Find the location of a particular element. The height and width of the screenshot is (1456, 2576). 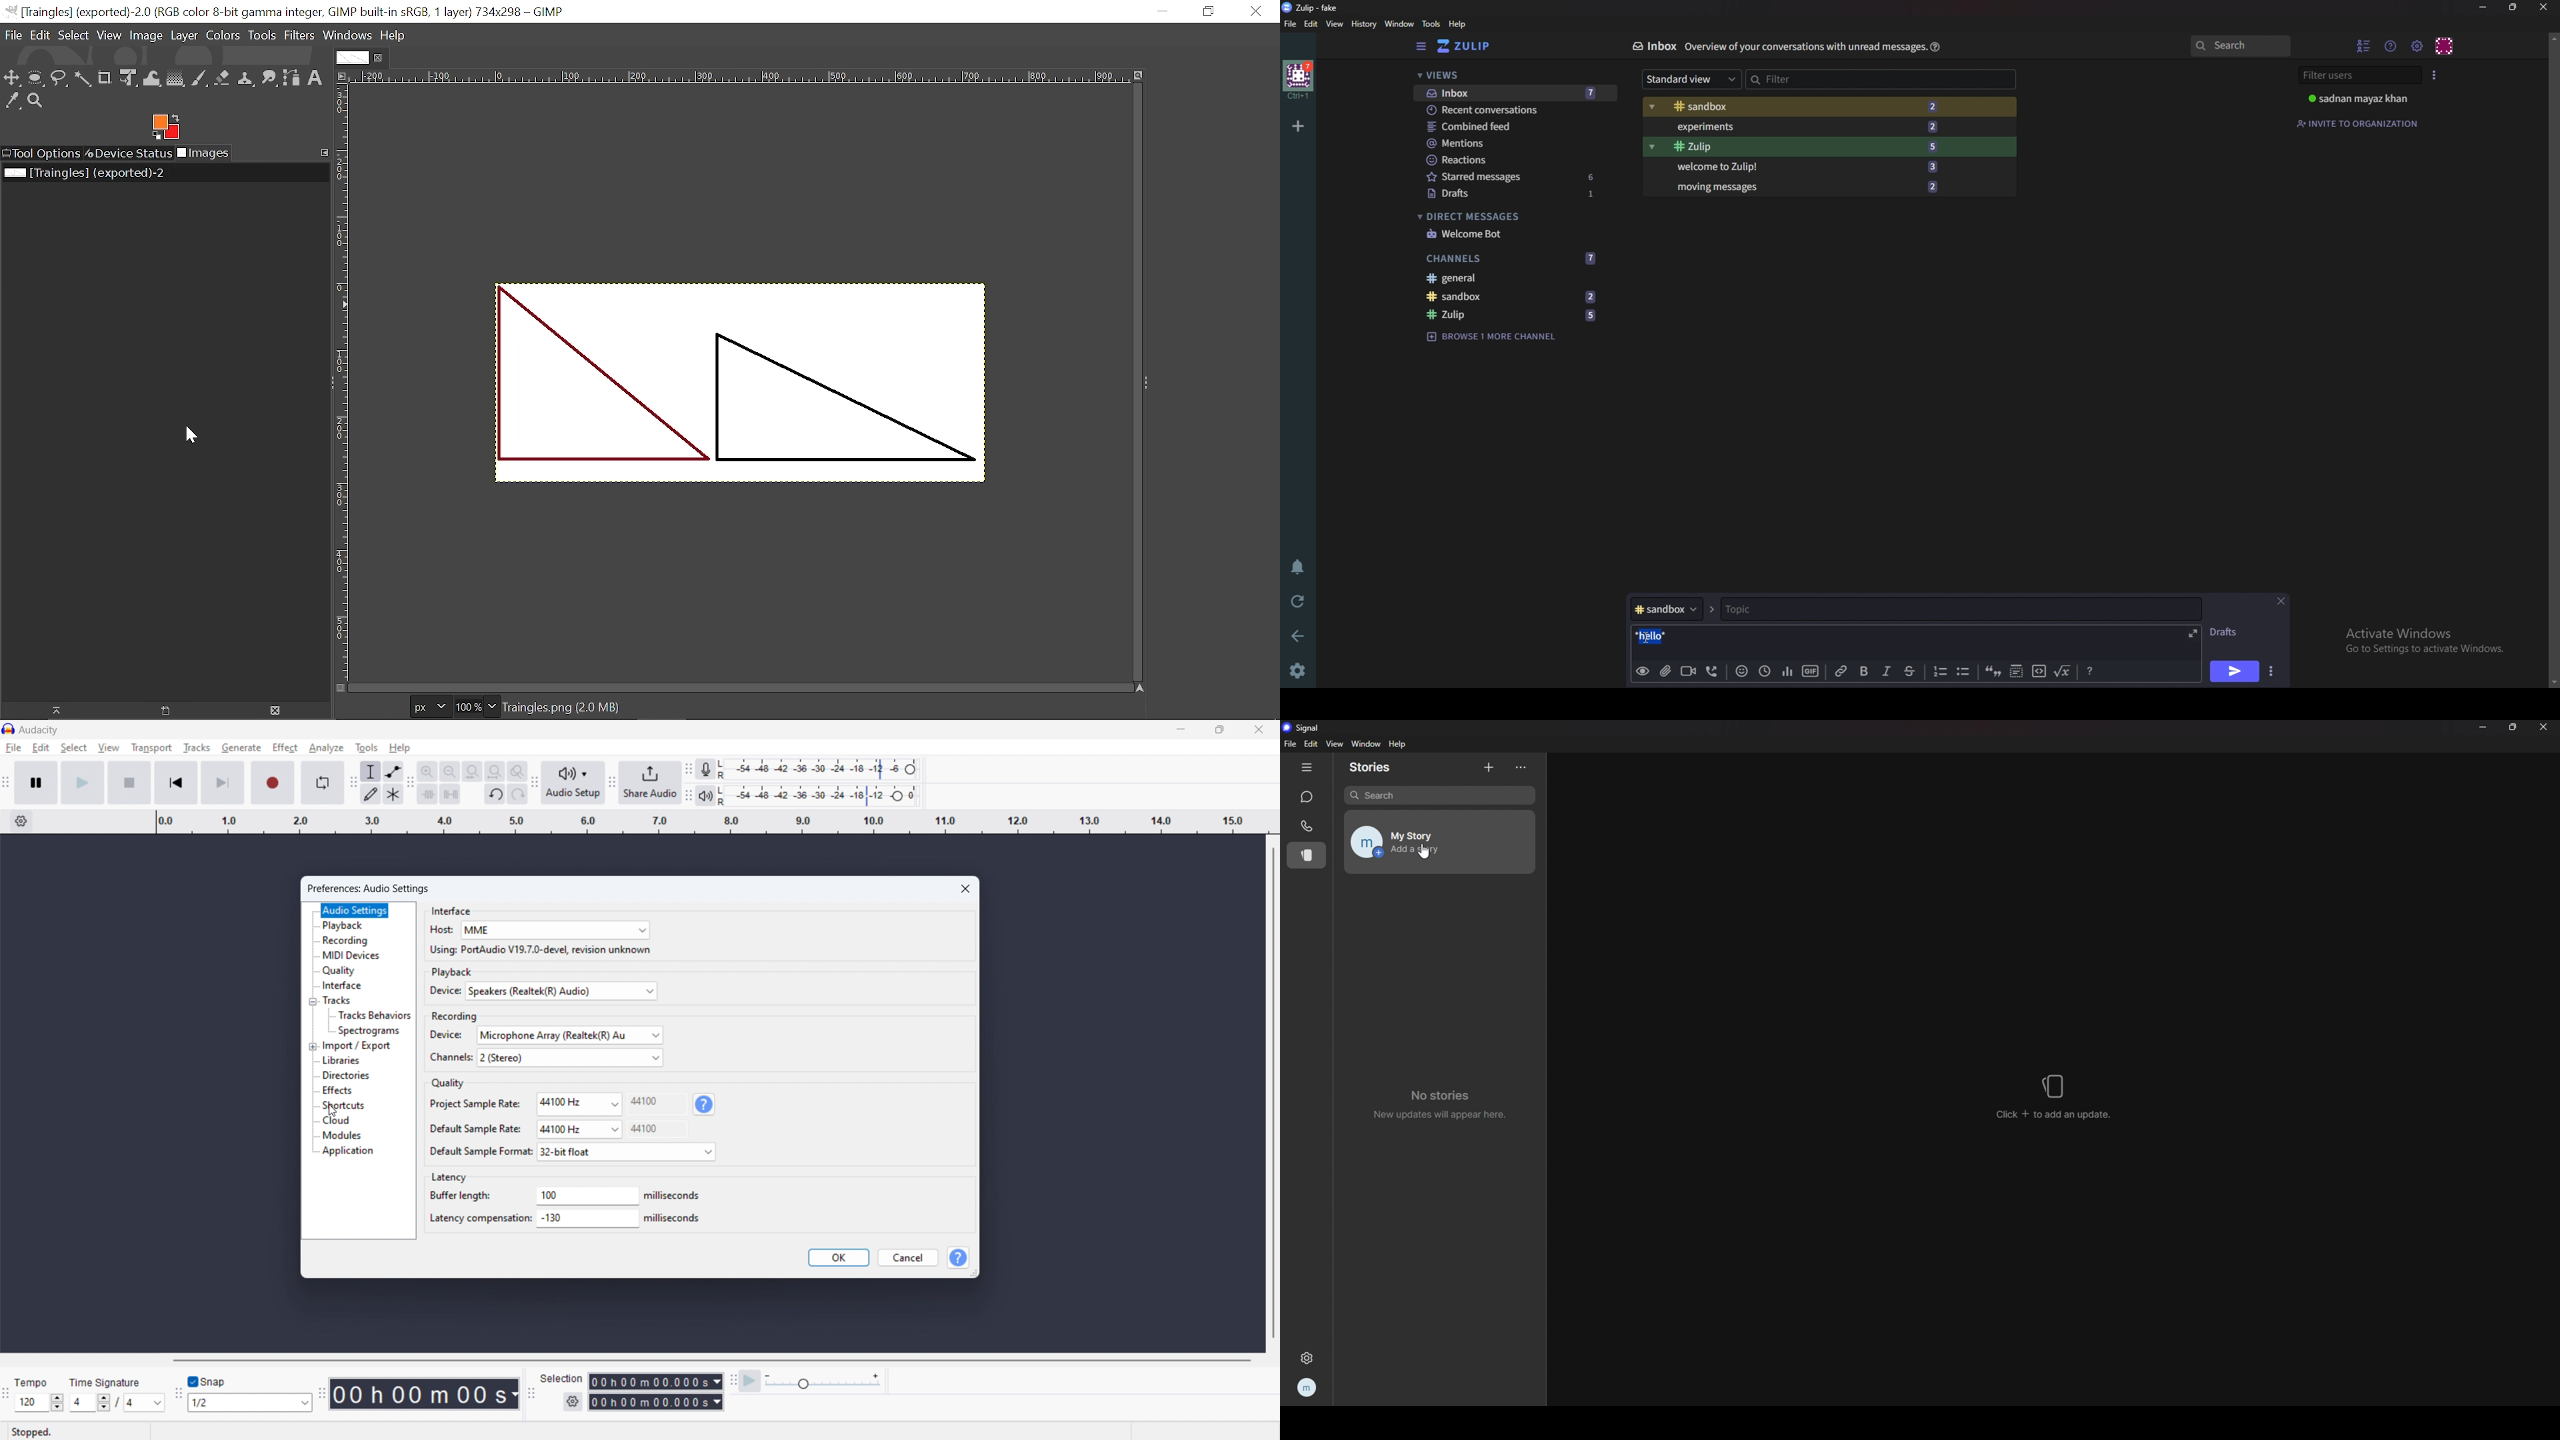

timestamp is located at coordinates (418, 1394).